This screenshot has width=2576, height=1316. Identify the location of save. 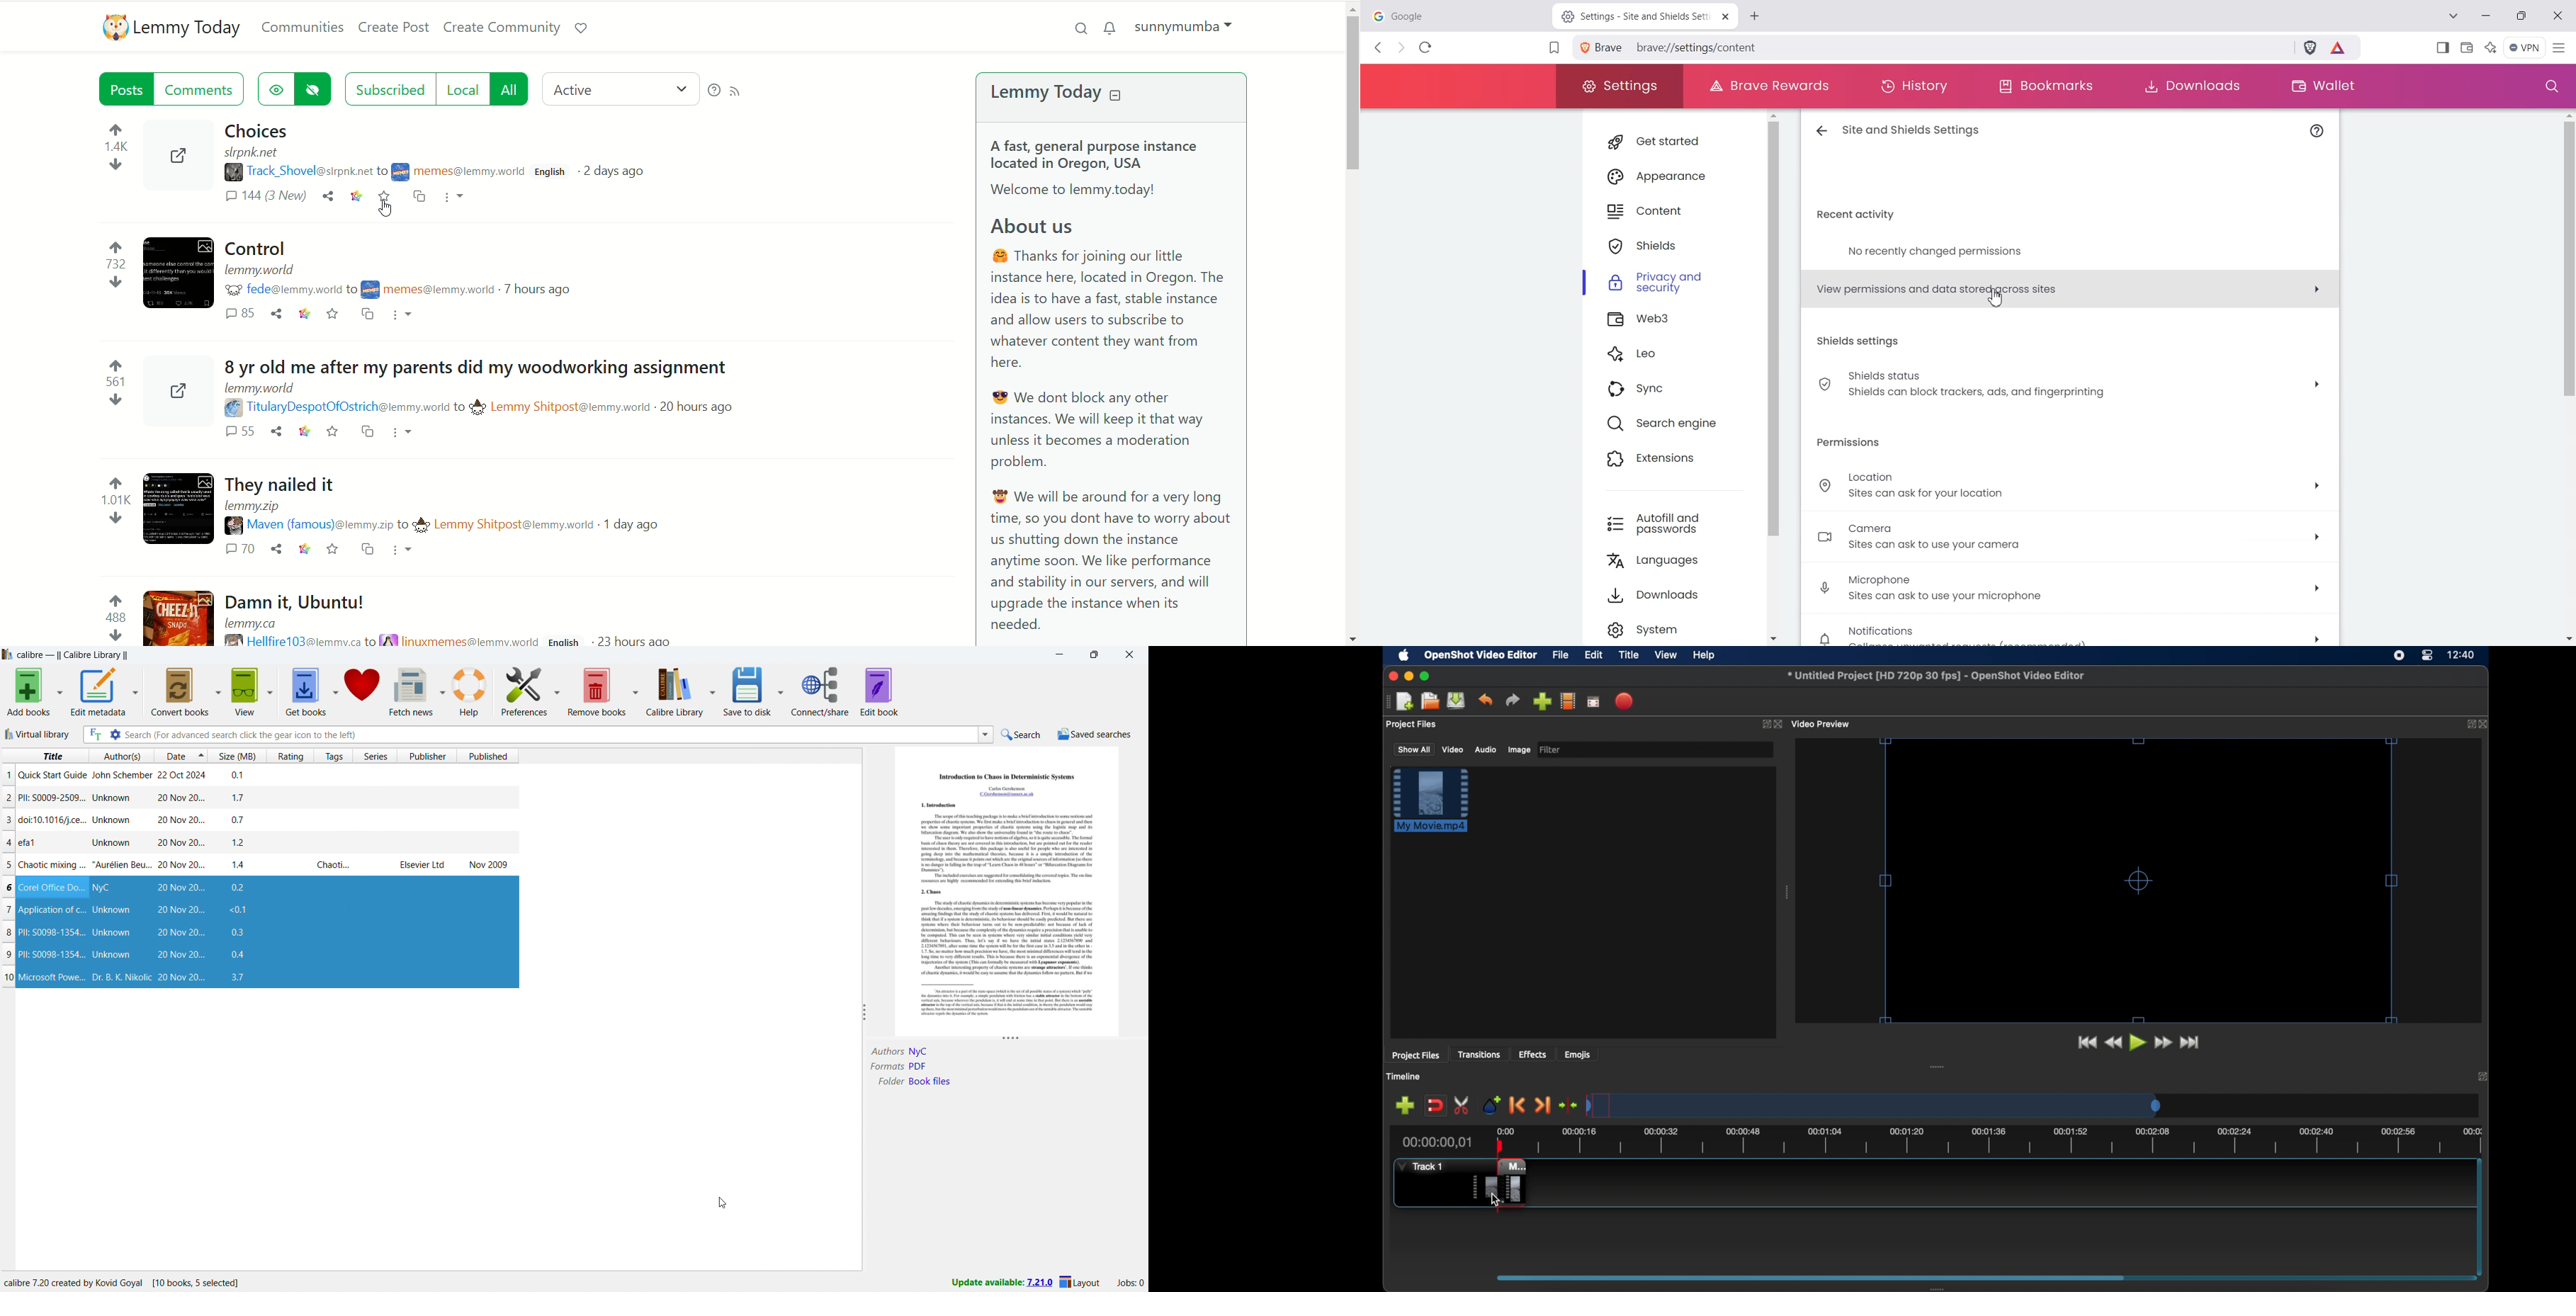
(331, 431).